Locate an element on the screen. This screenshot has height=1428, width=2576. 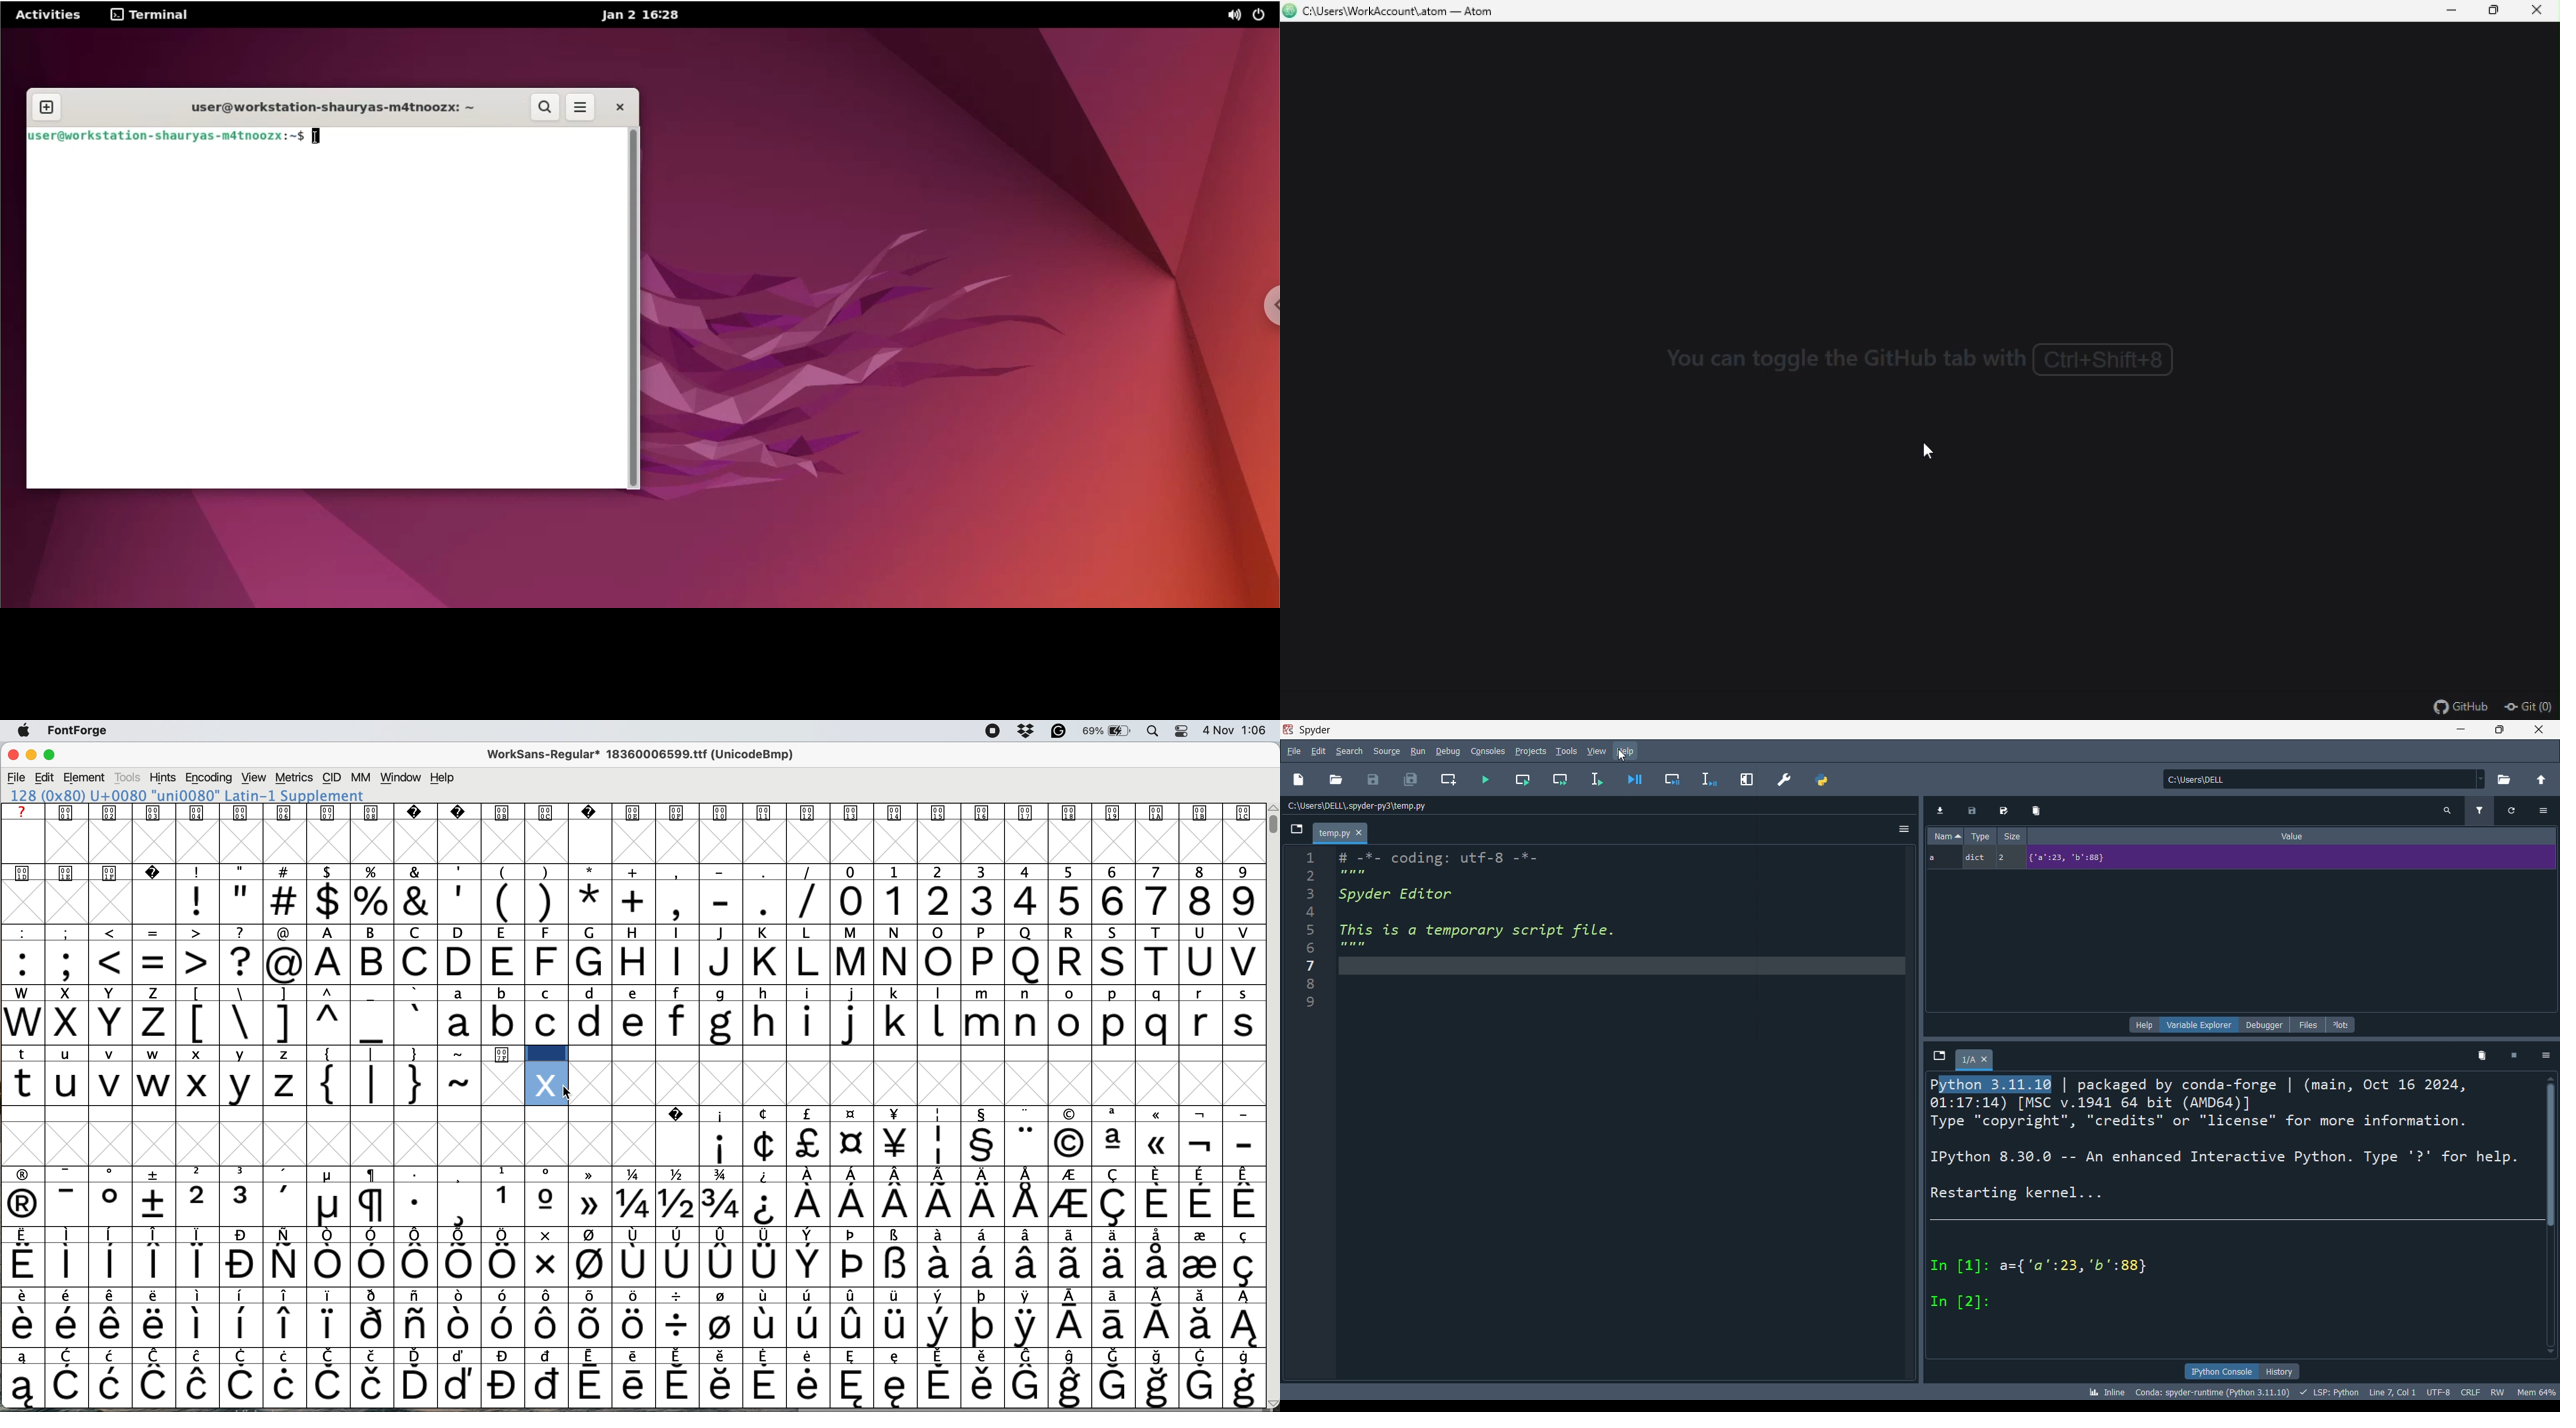
Size is located at coordinates (2012, 836).